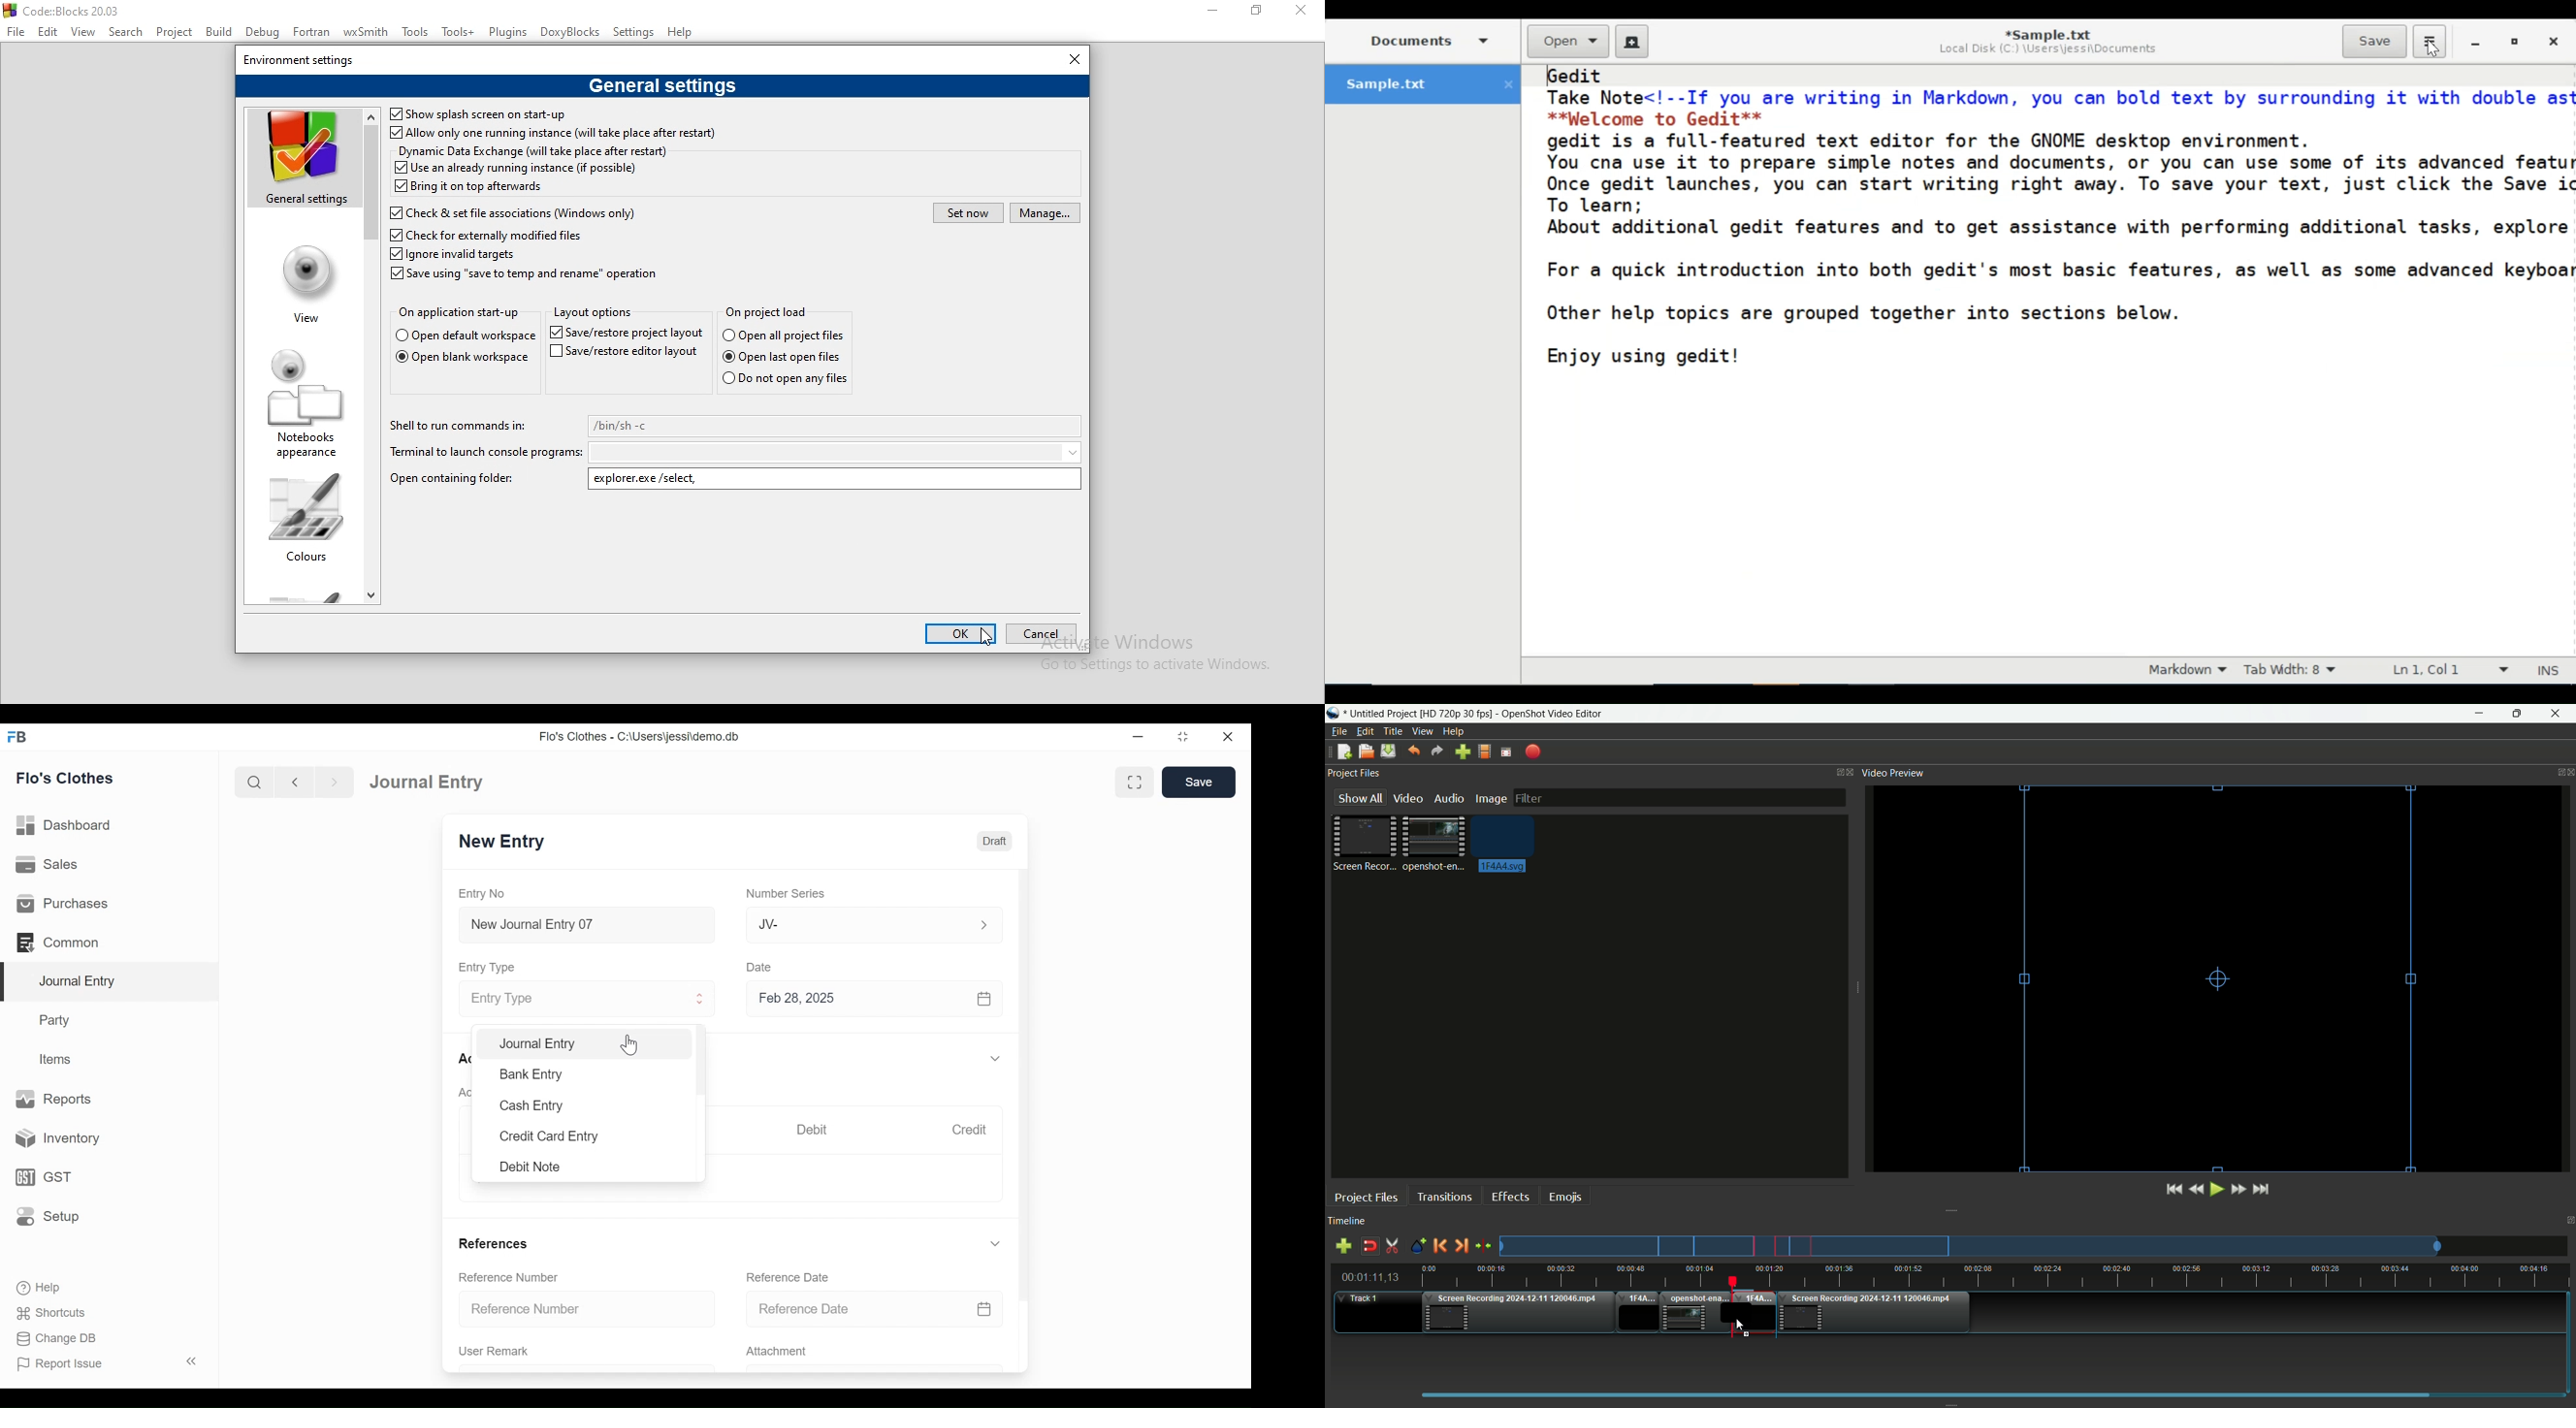 Image resolution: width=2576 pixels, height=1428 pixels. Describe the element at coordinates (494, 1350) in the screenshot. I see `User Remark` at that location.